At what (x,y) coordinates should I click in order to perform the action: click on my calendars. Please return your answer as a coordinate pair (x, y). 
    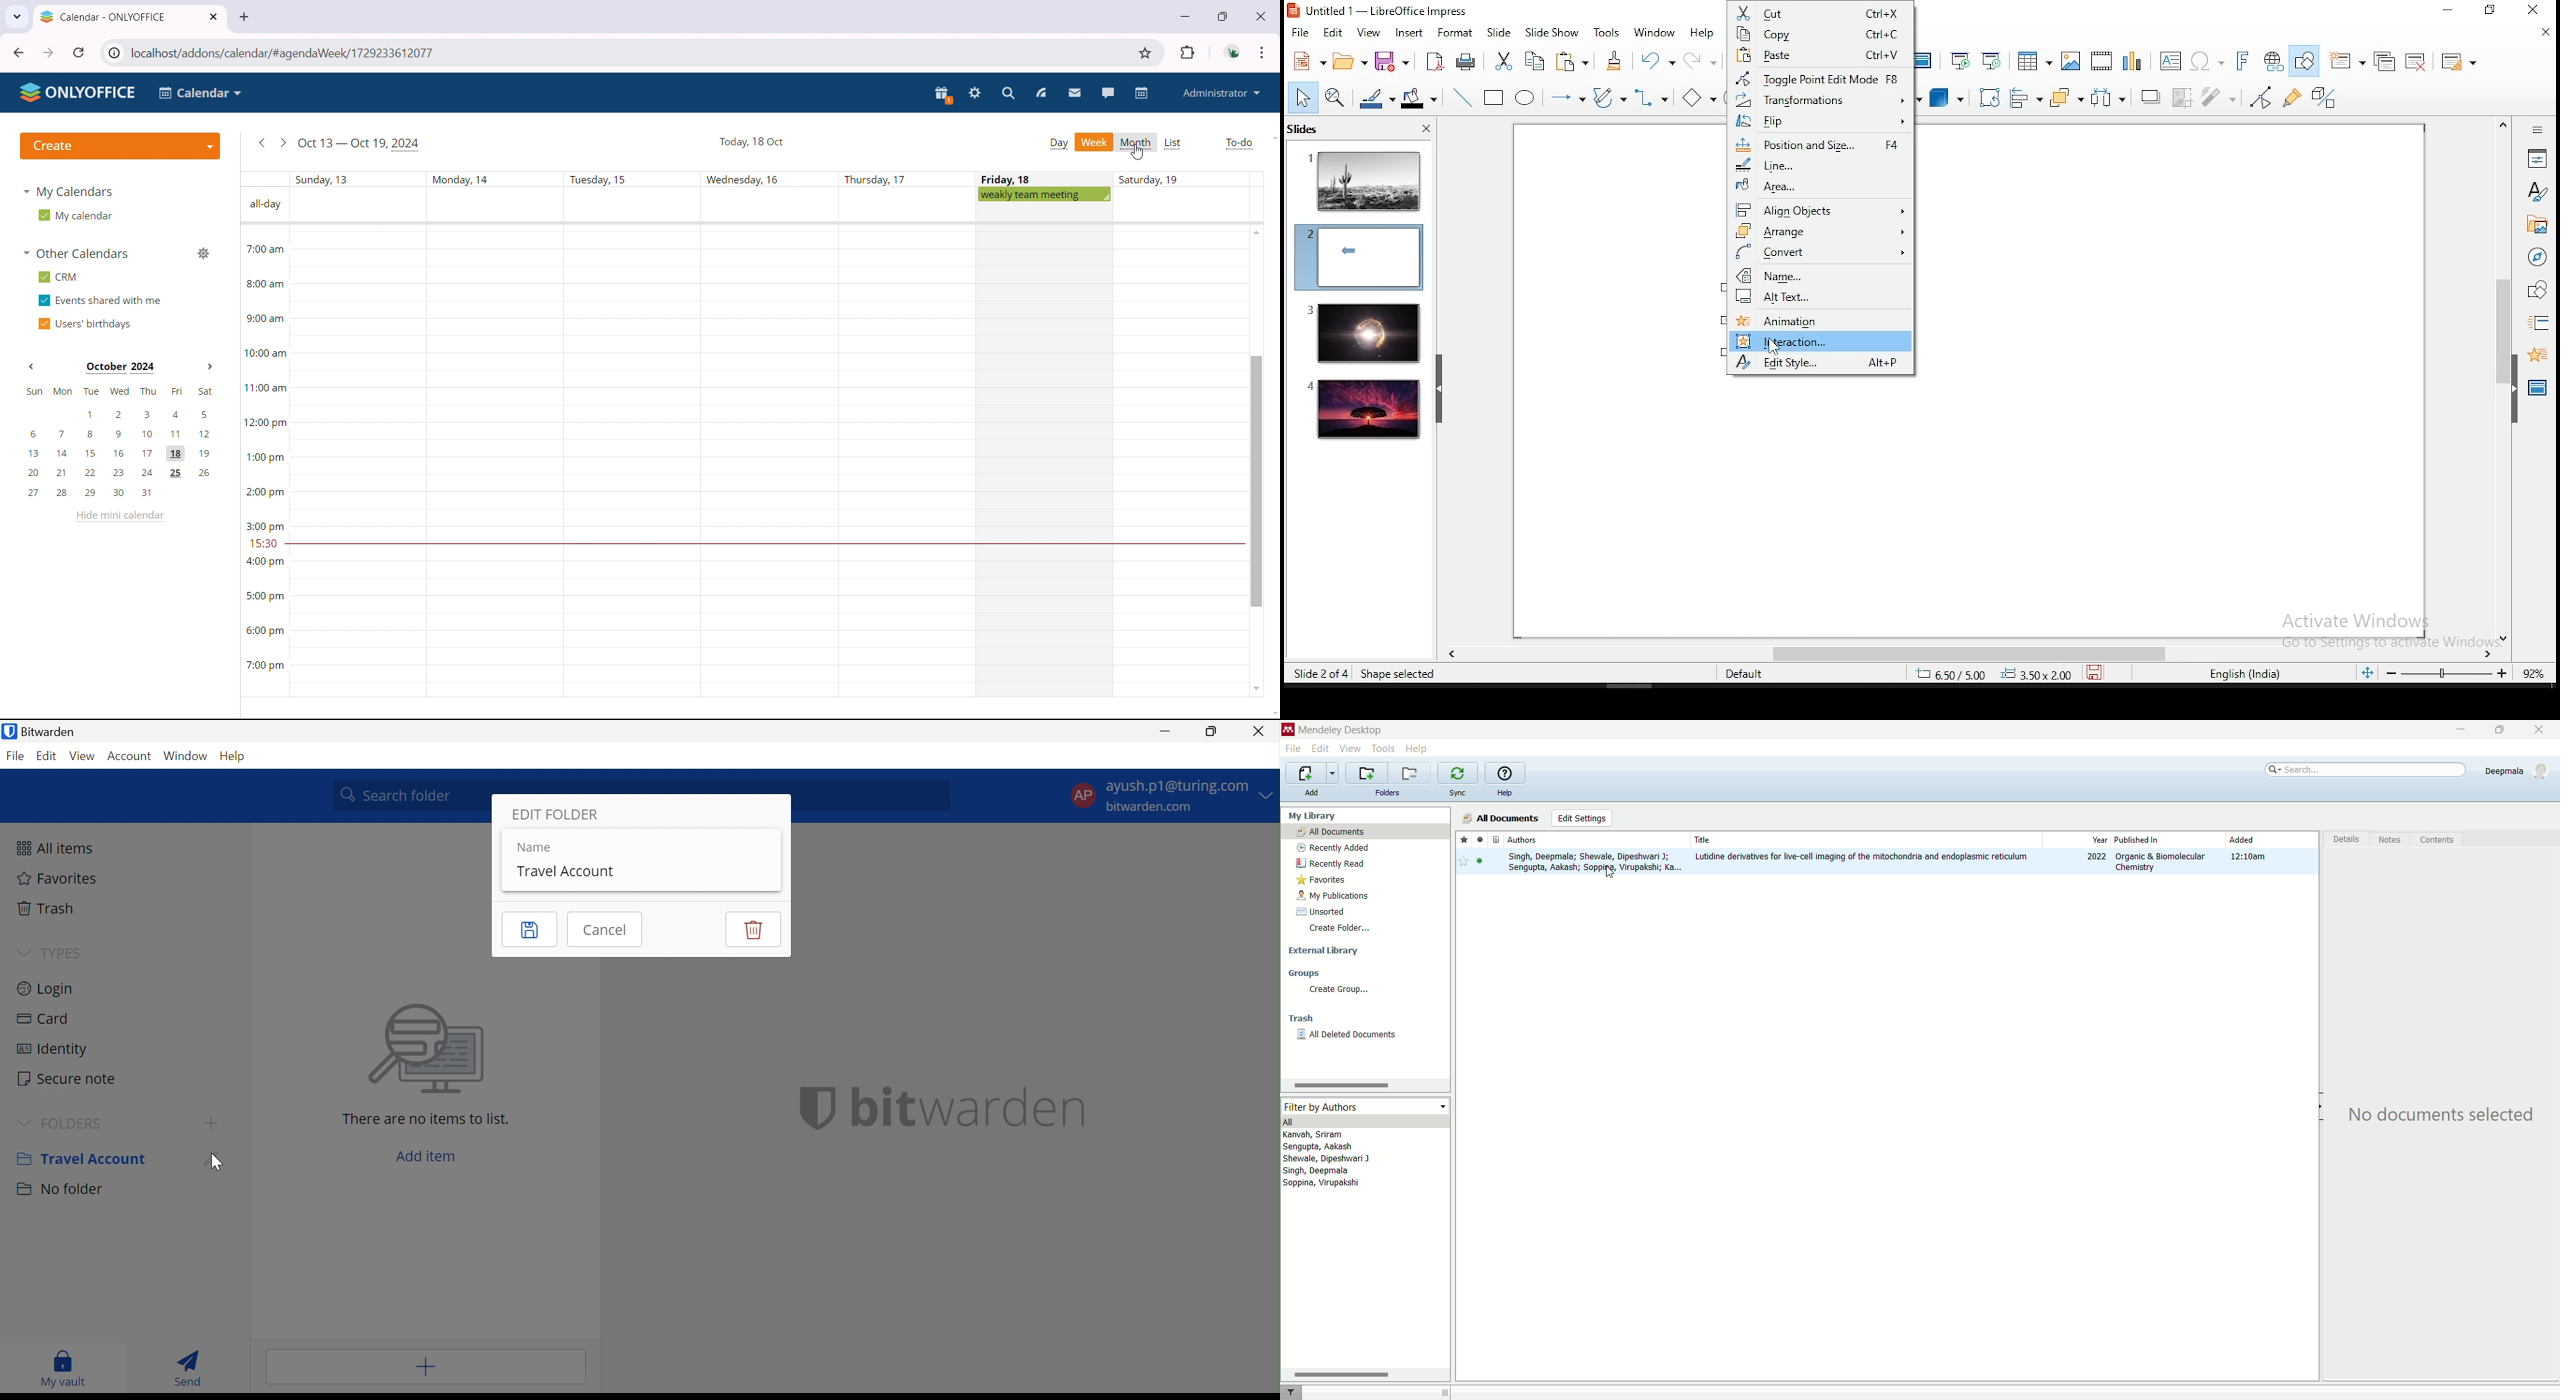
    Looking at the image, I should click on (68, 192).